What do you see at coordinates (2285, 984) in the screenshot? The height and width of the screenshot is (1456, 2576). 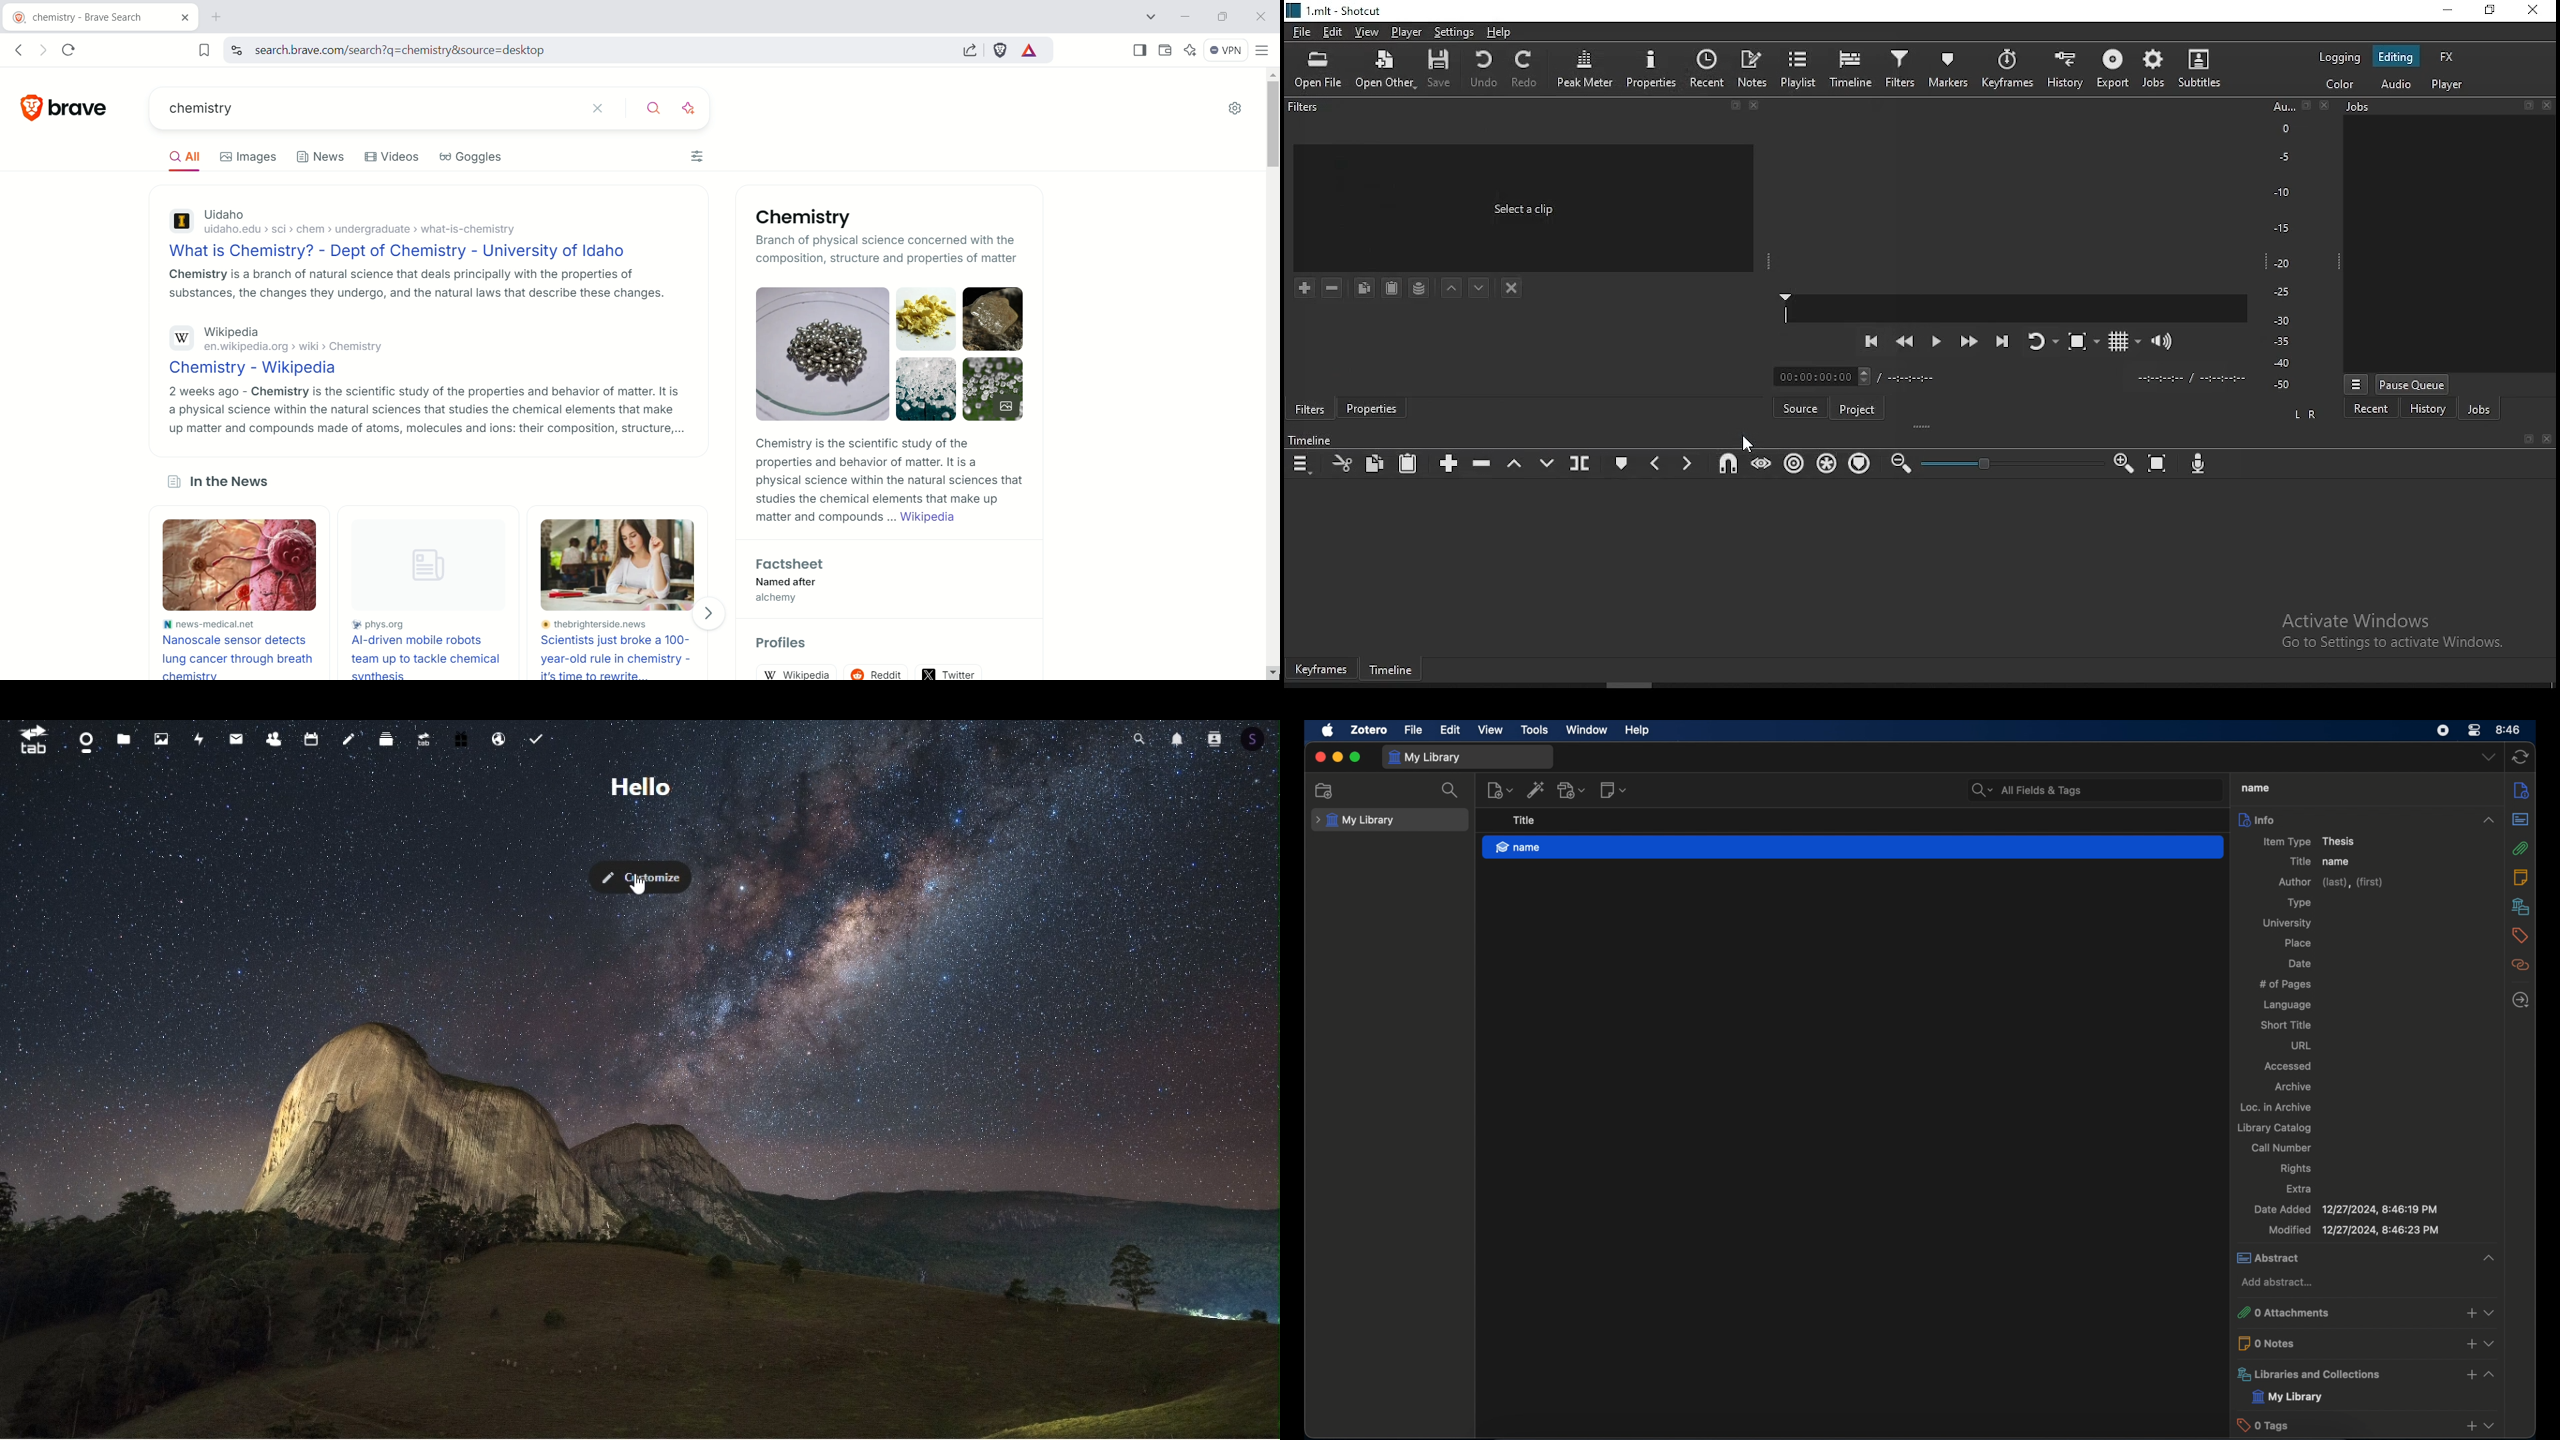 I see `no of pages` at bounding box center [2285, 984].